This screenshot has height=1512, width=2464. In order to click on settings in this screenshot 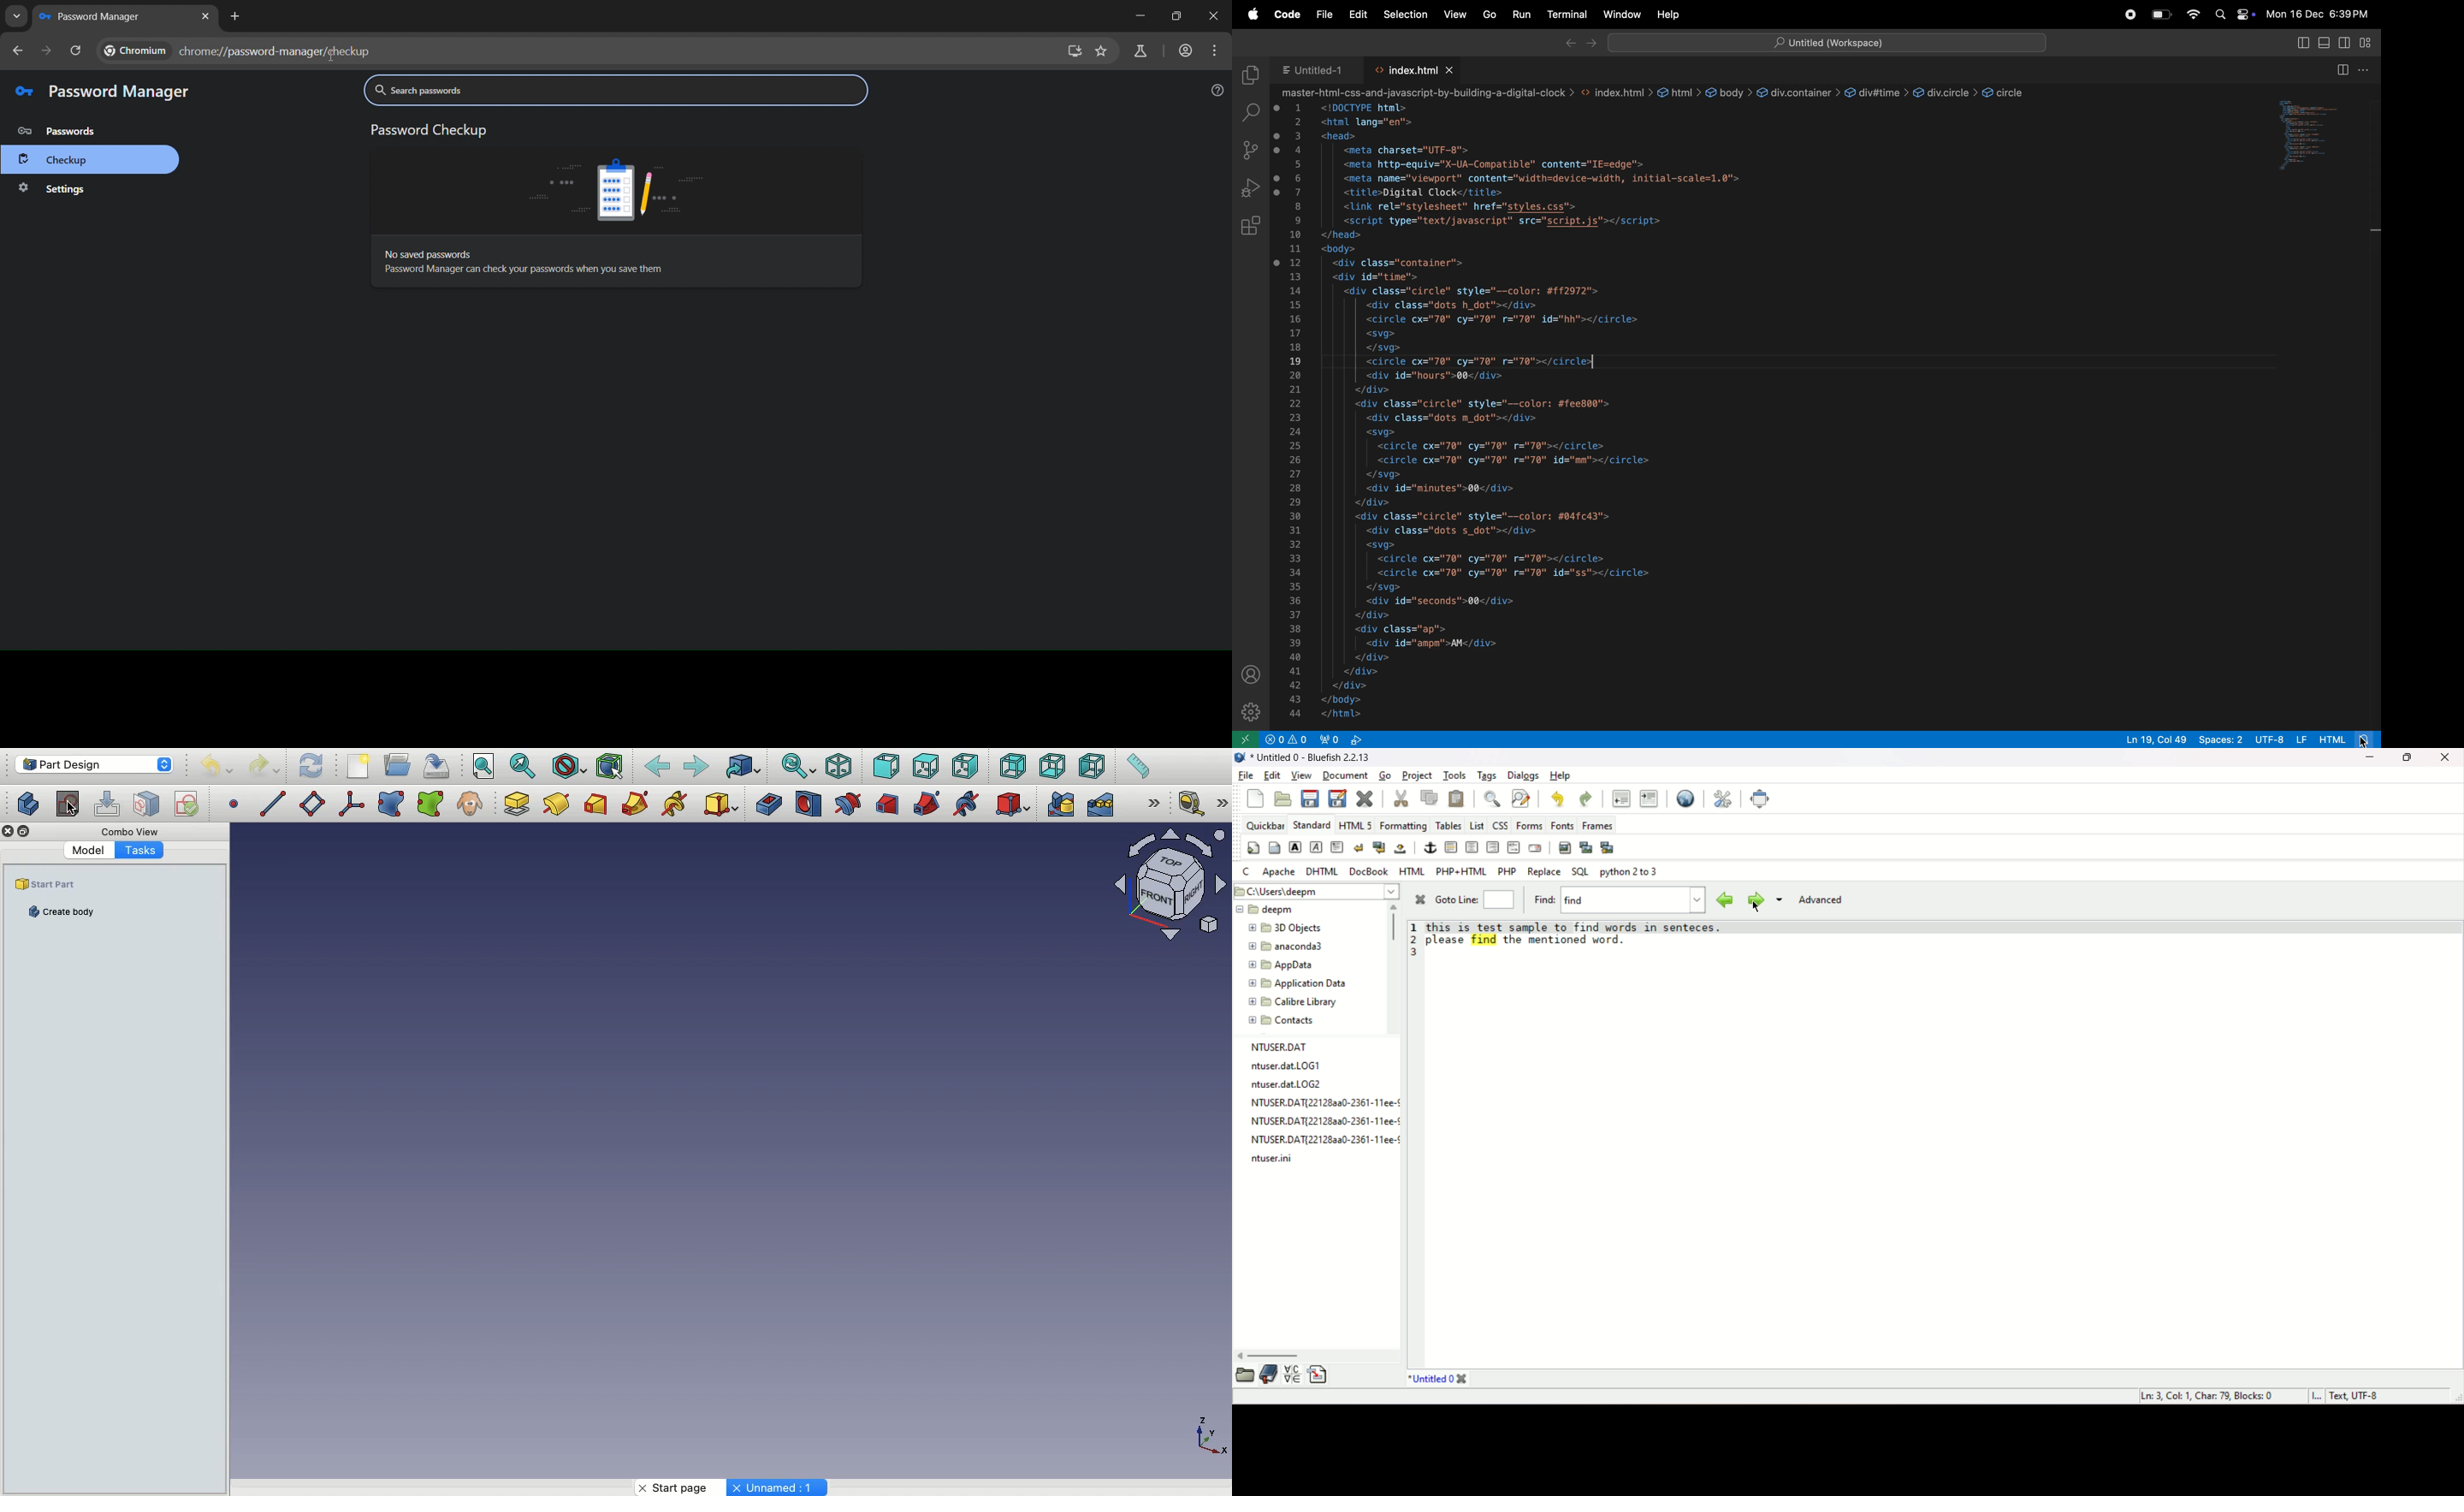, I will do `click(52, 189)`.